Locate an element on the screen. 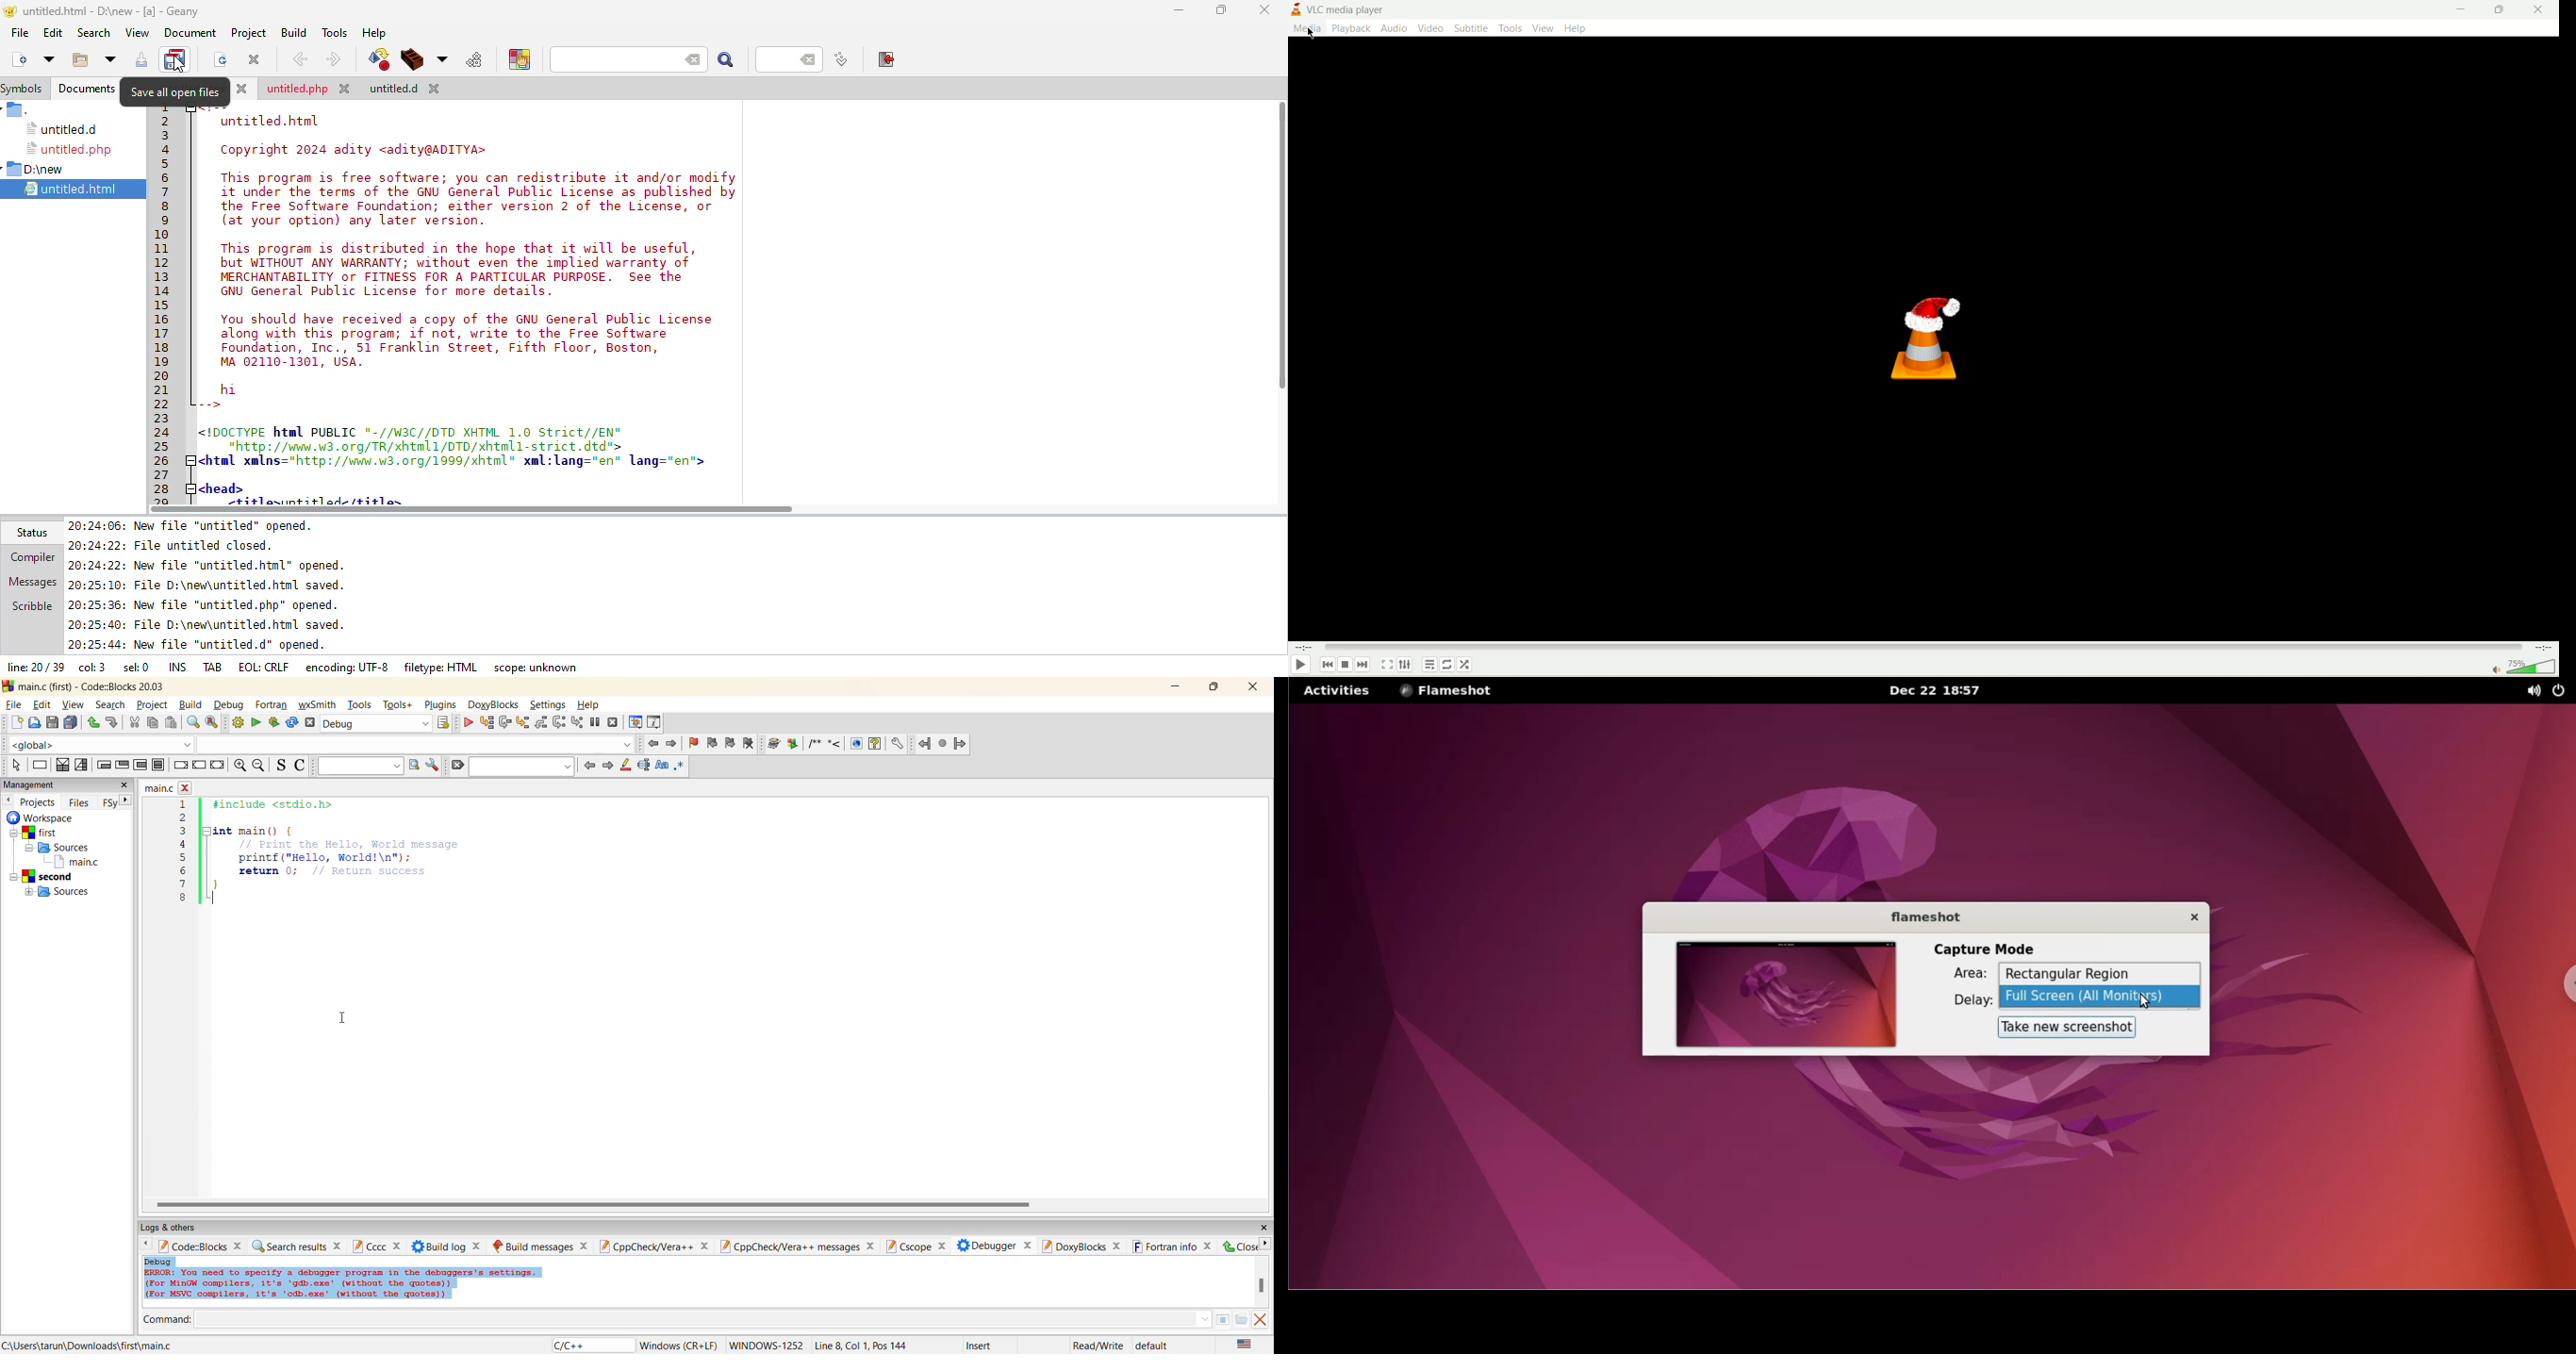 This screenshot has height=1372, width=2576. debugger is located at coordinates (999, 1247).